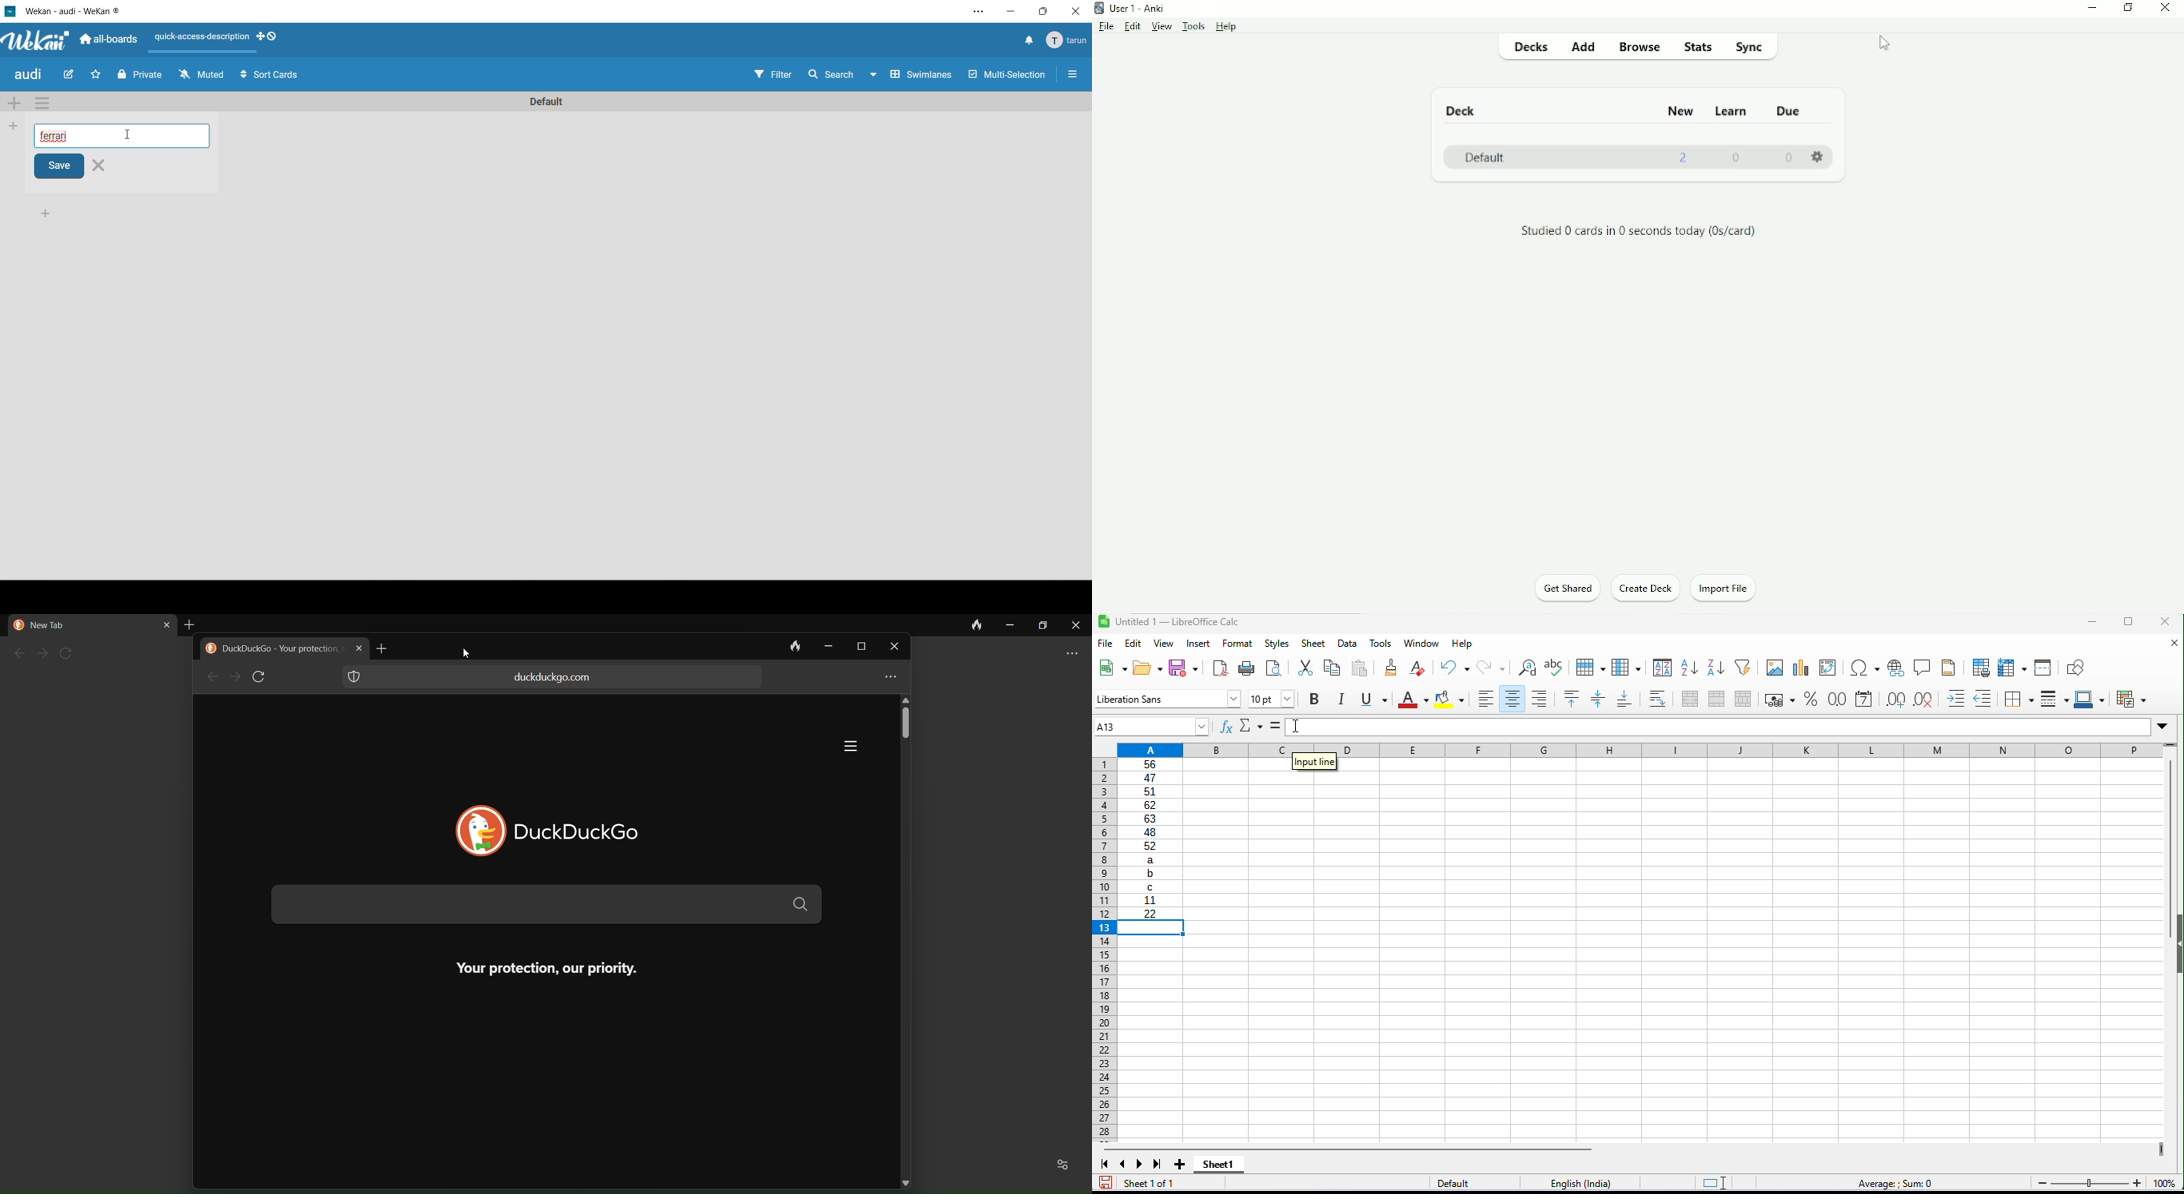  Describe the element at coordinates (1373, 699) in the screenshot. I see `underline` at that location.